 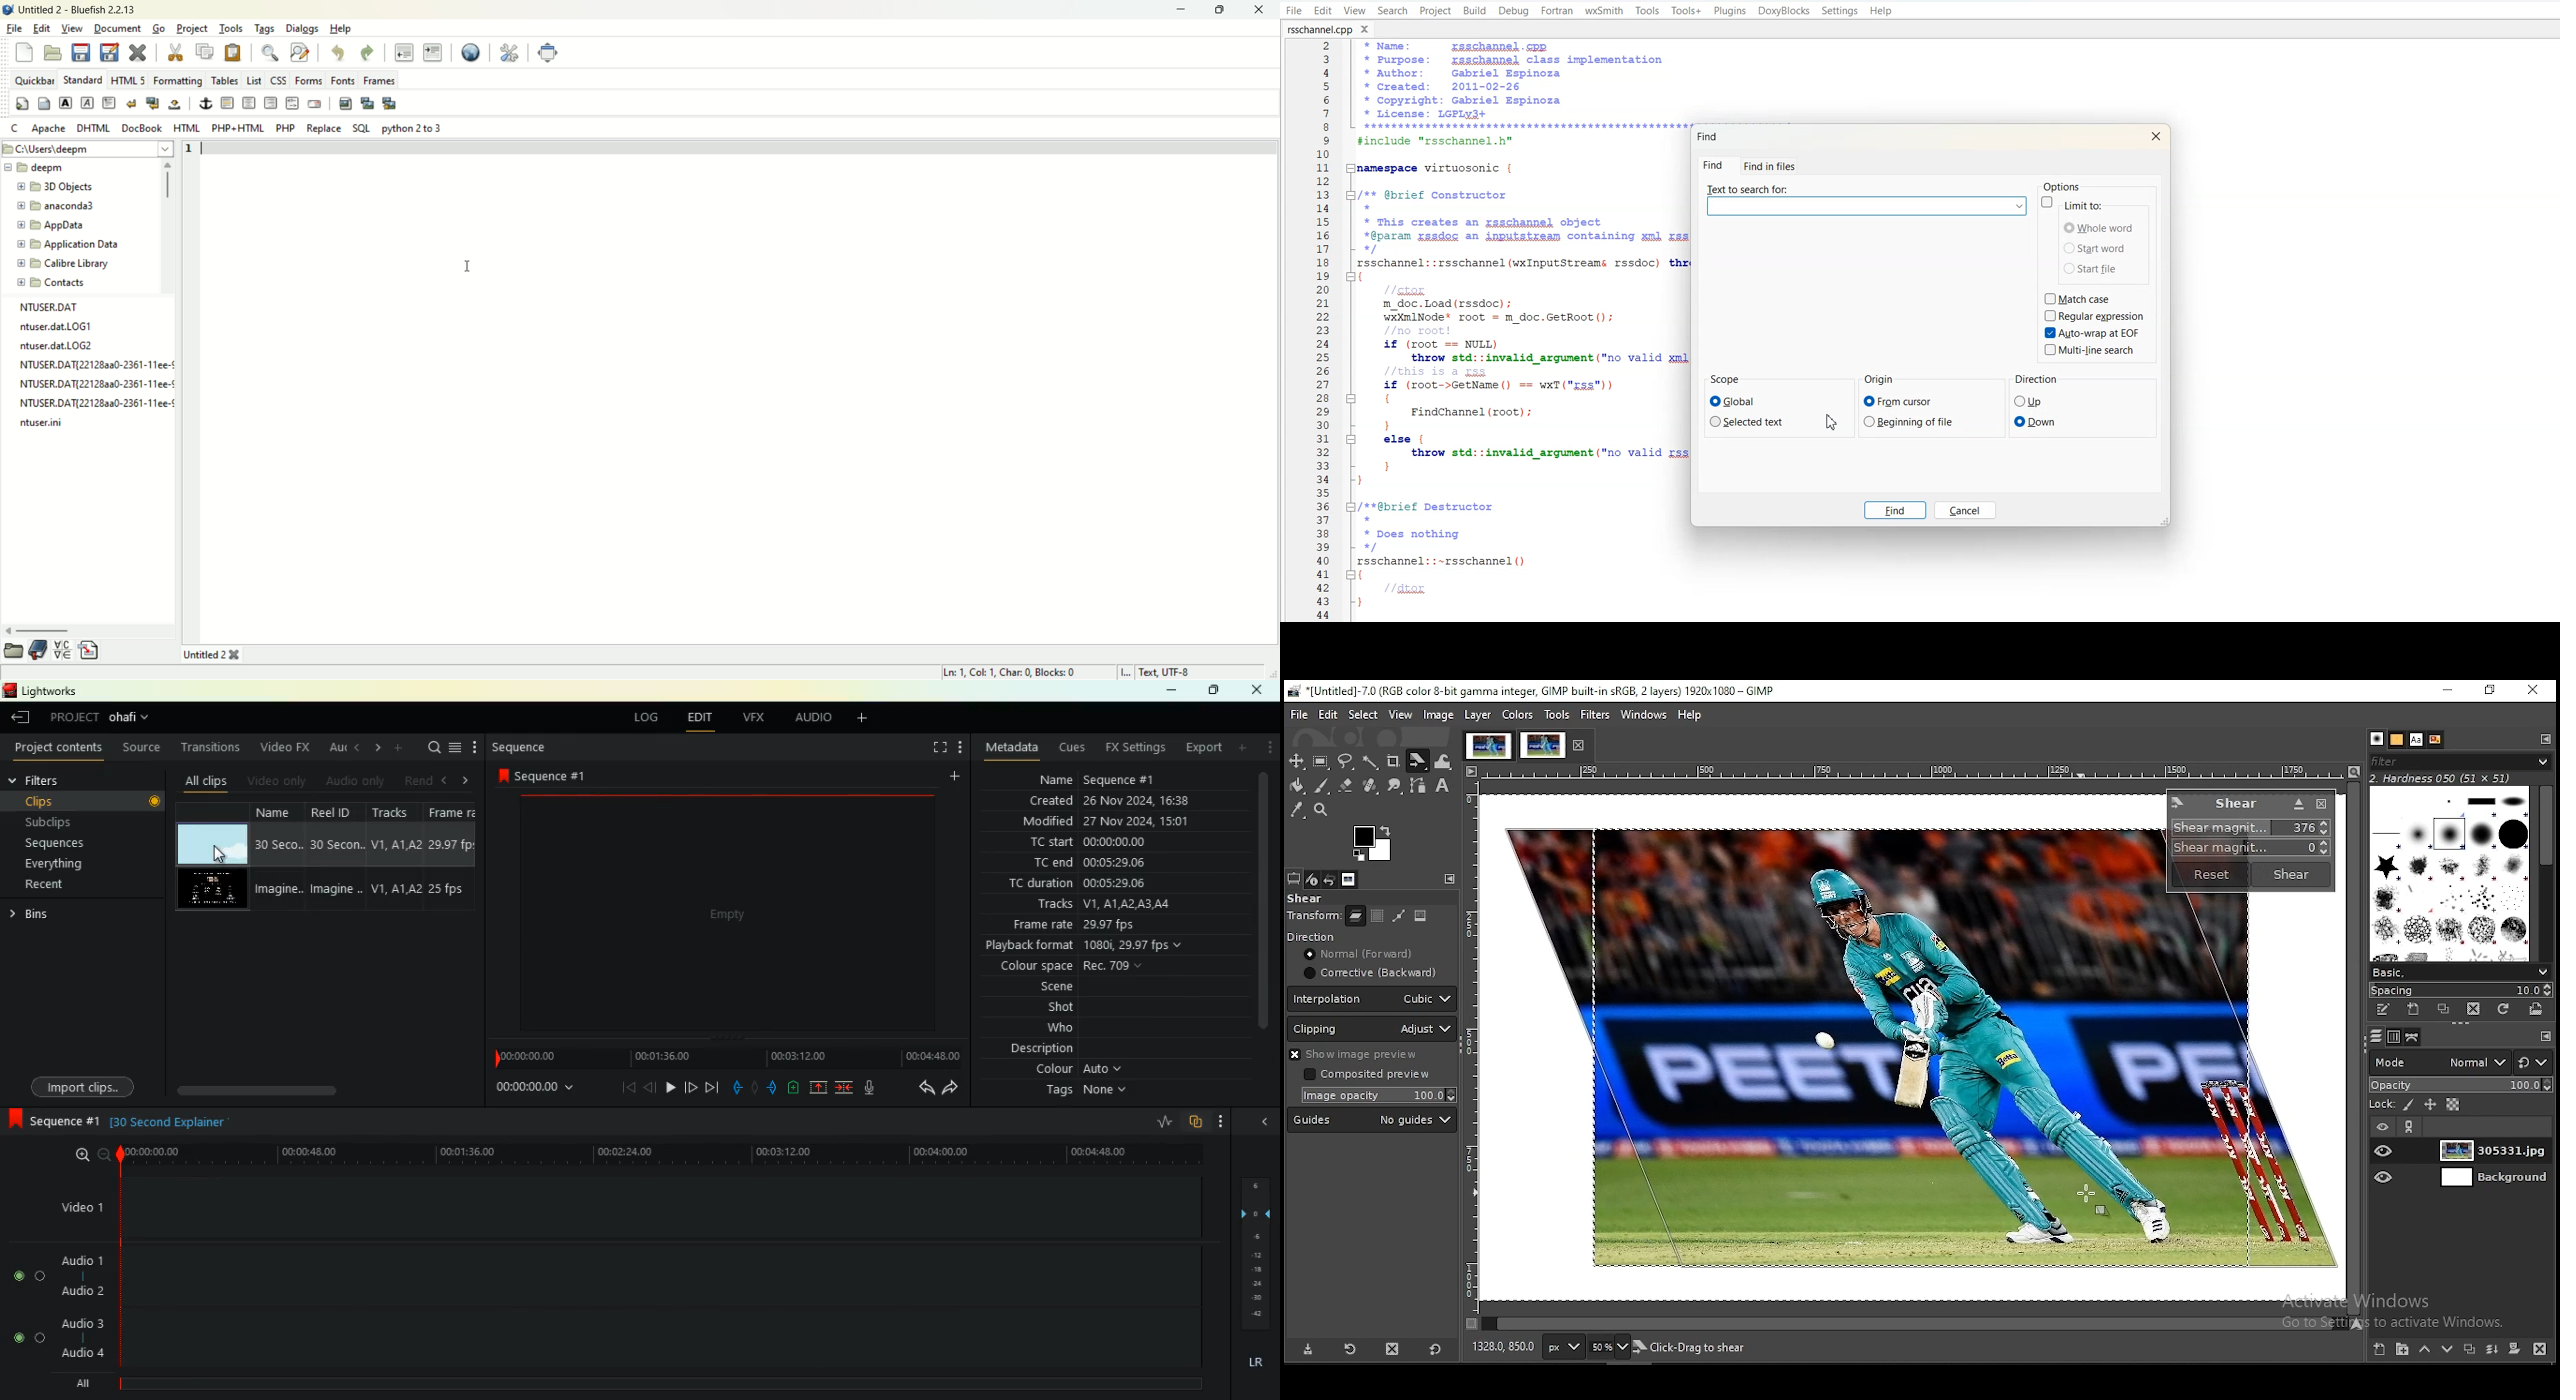 What do you see at coordinates (1392, 11) in the screenshot?
I see `Search` at bounding box center [1392, 11].